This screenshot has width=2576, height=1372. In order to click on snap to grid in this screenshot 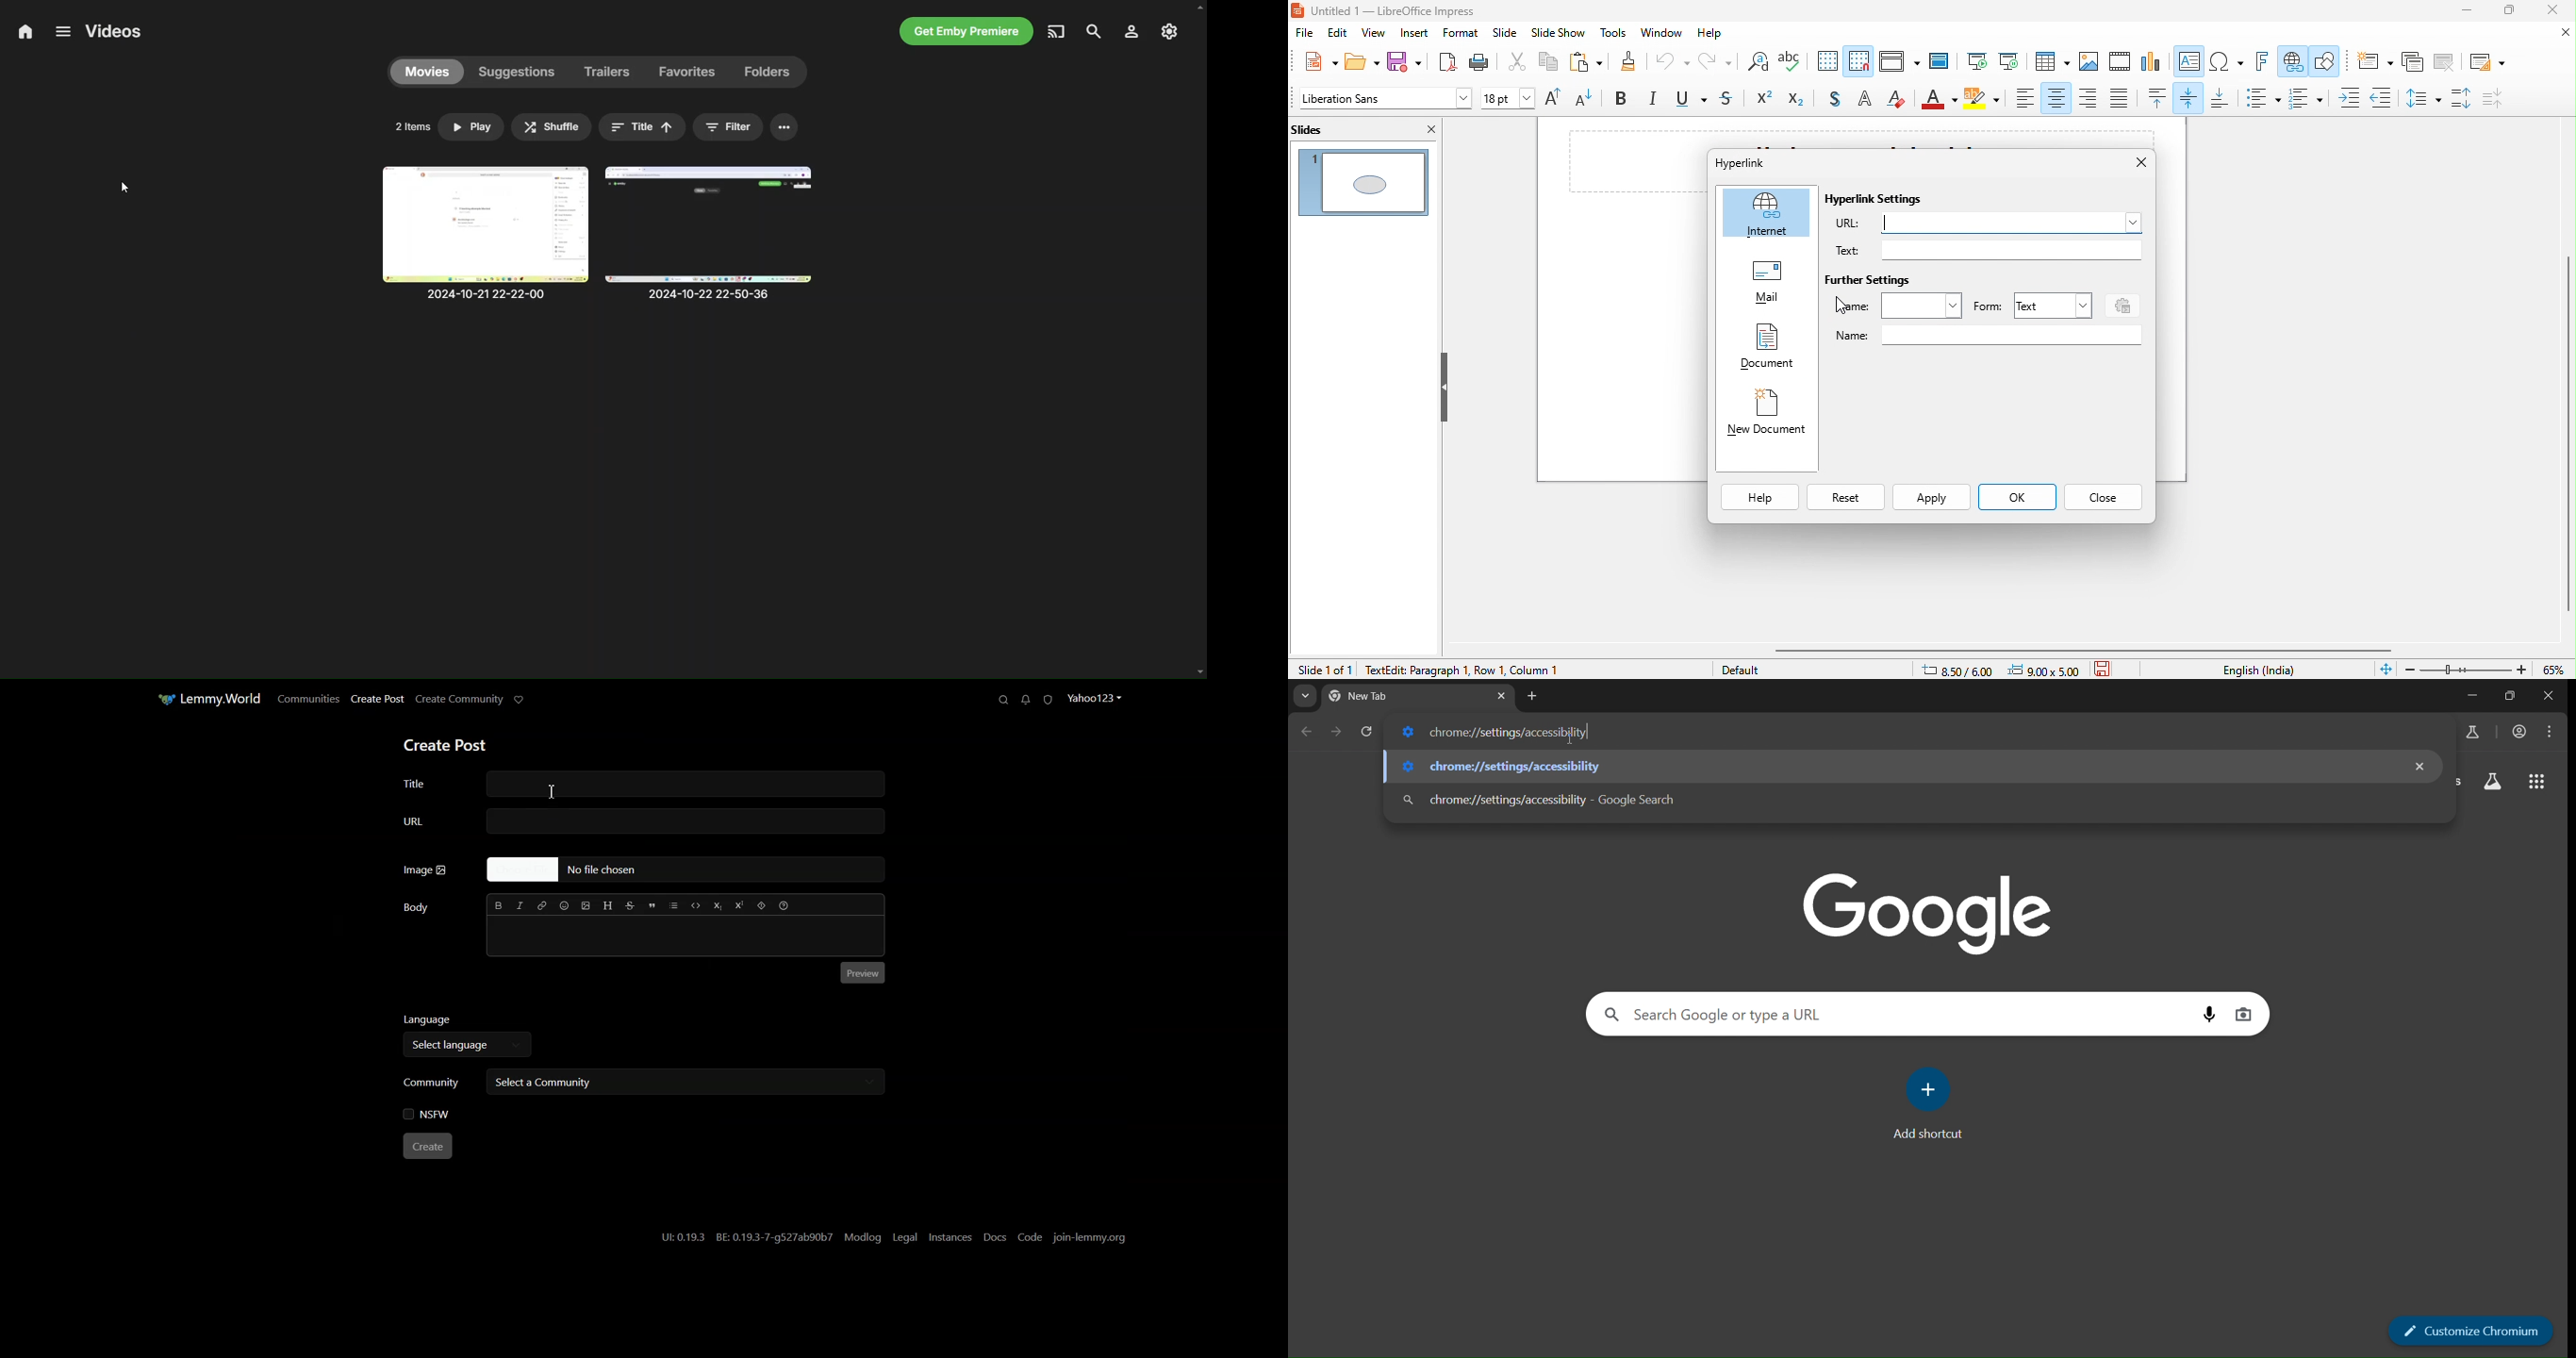, I will do `click(1860, 60)`.